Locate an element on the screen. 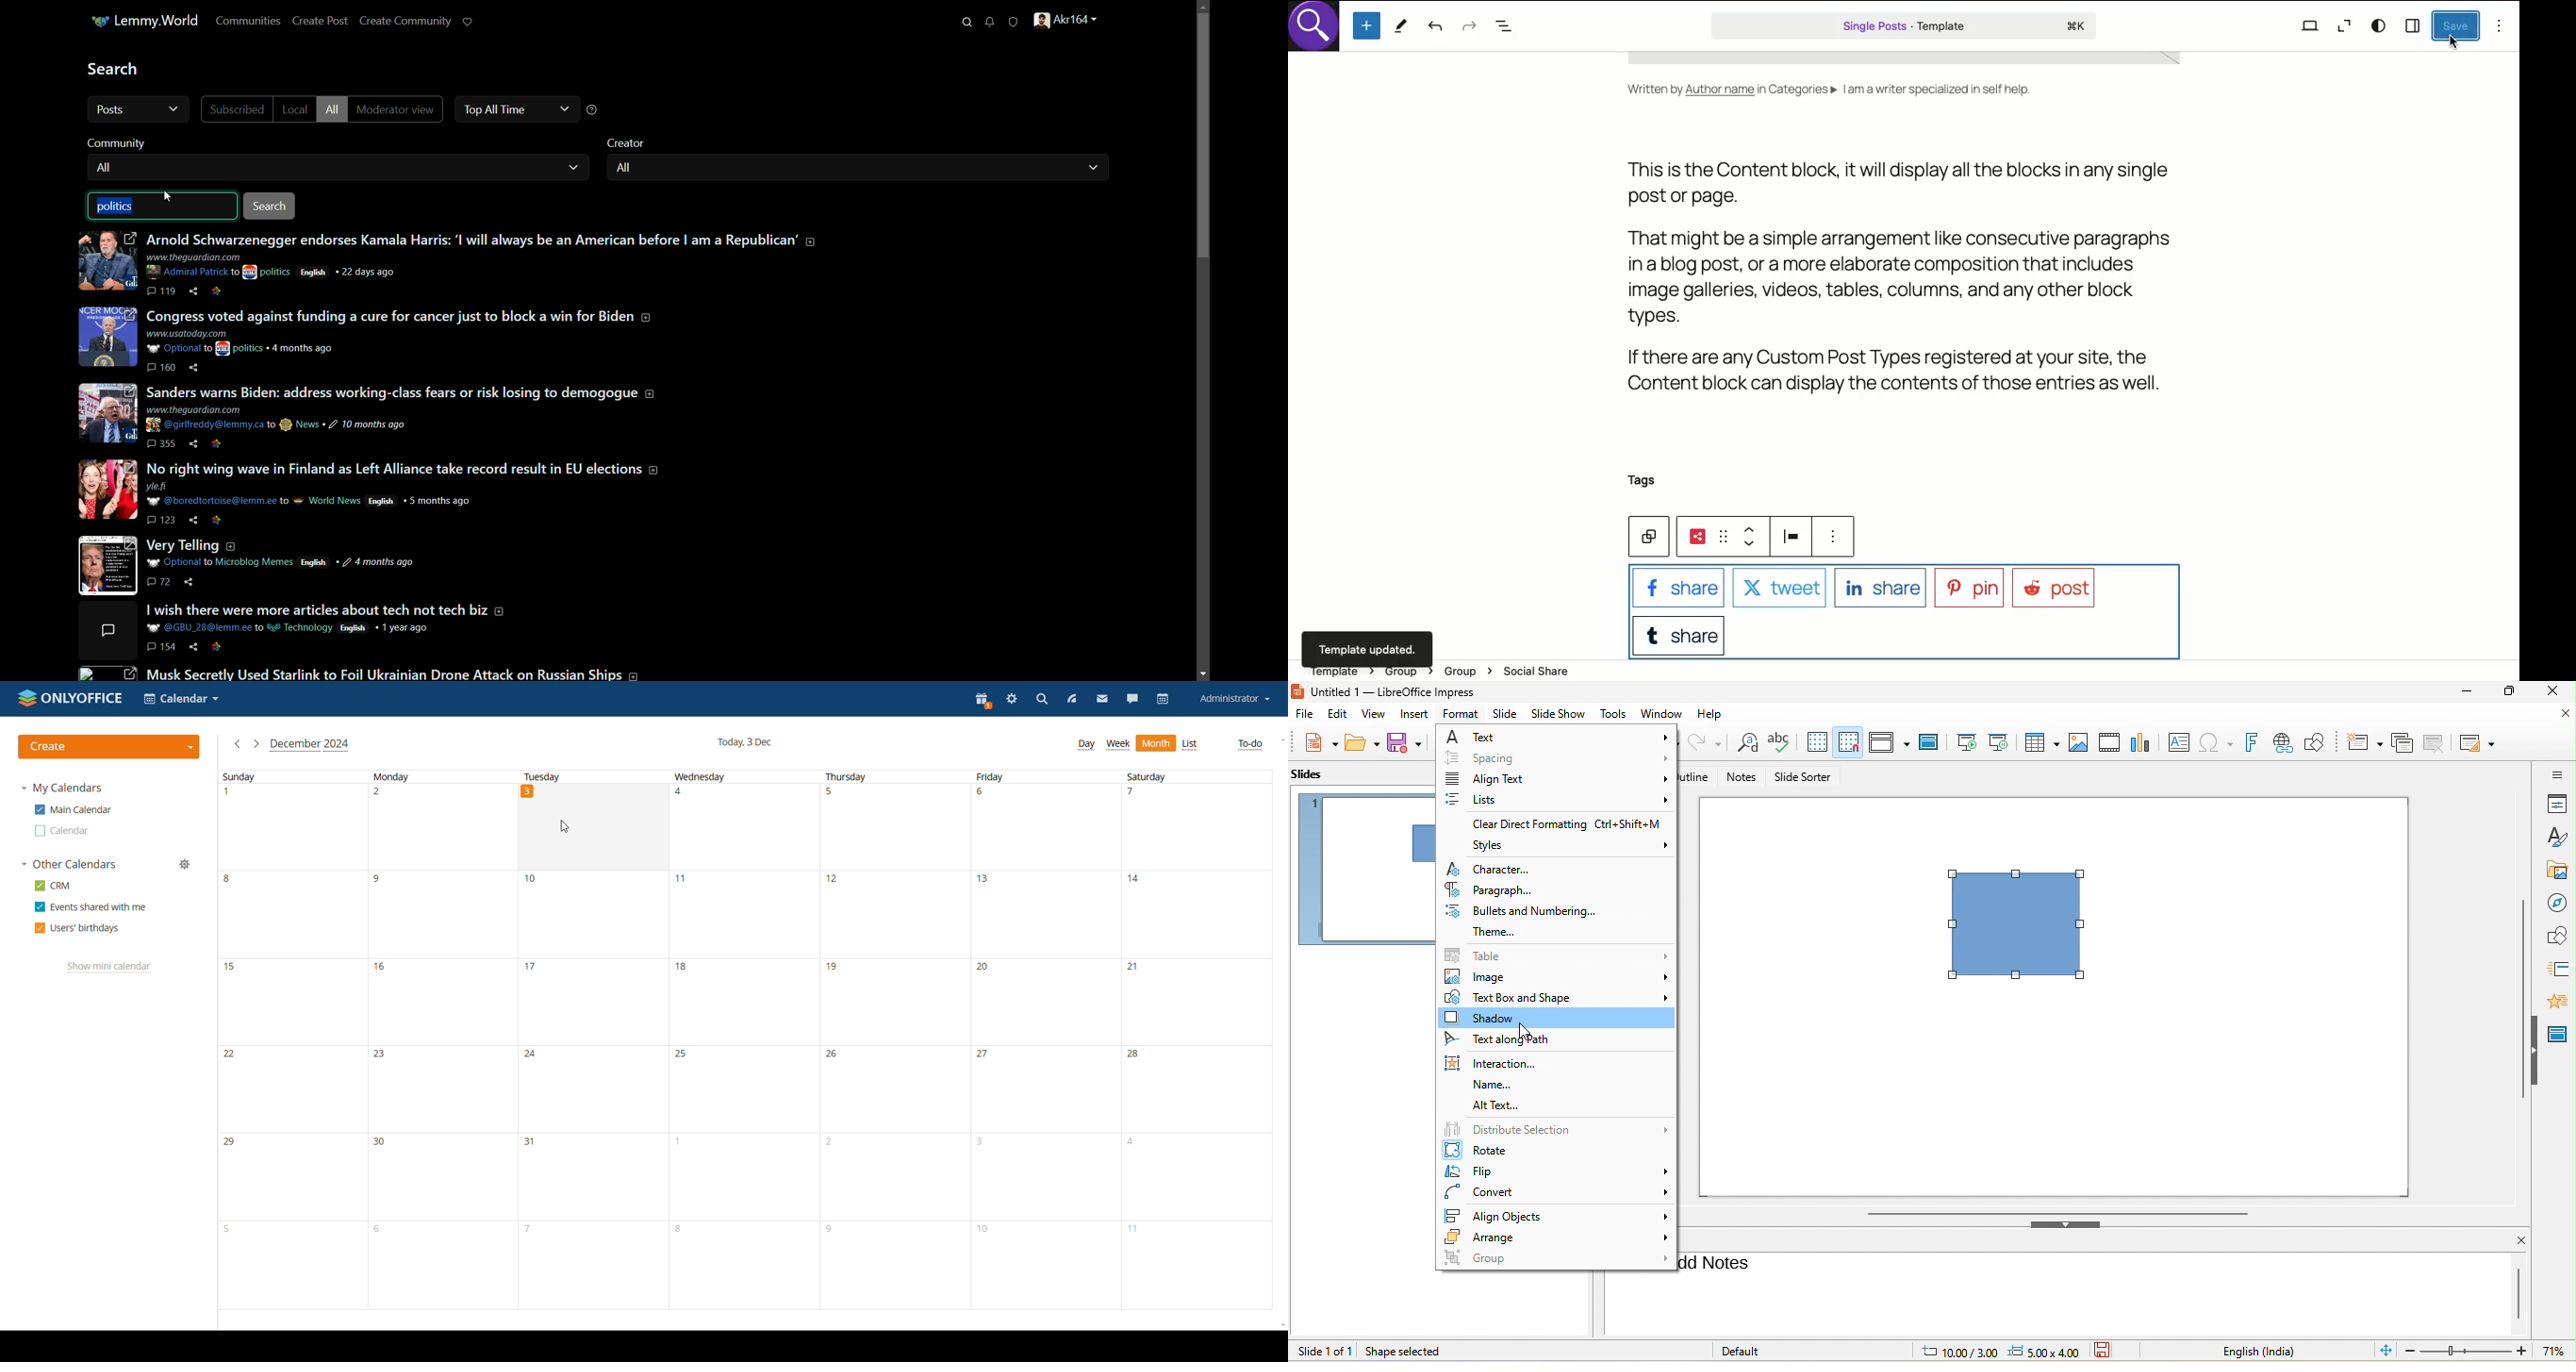  creator is located at coordinates (630, 143).